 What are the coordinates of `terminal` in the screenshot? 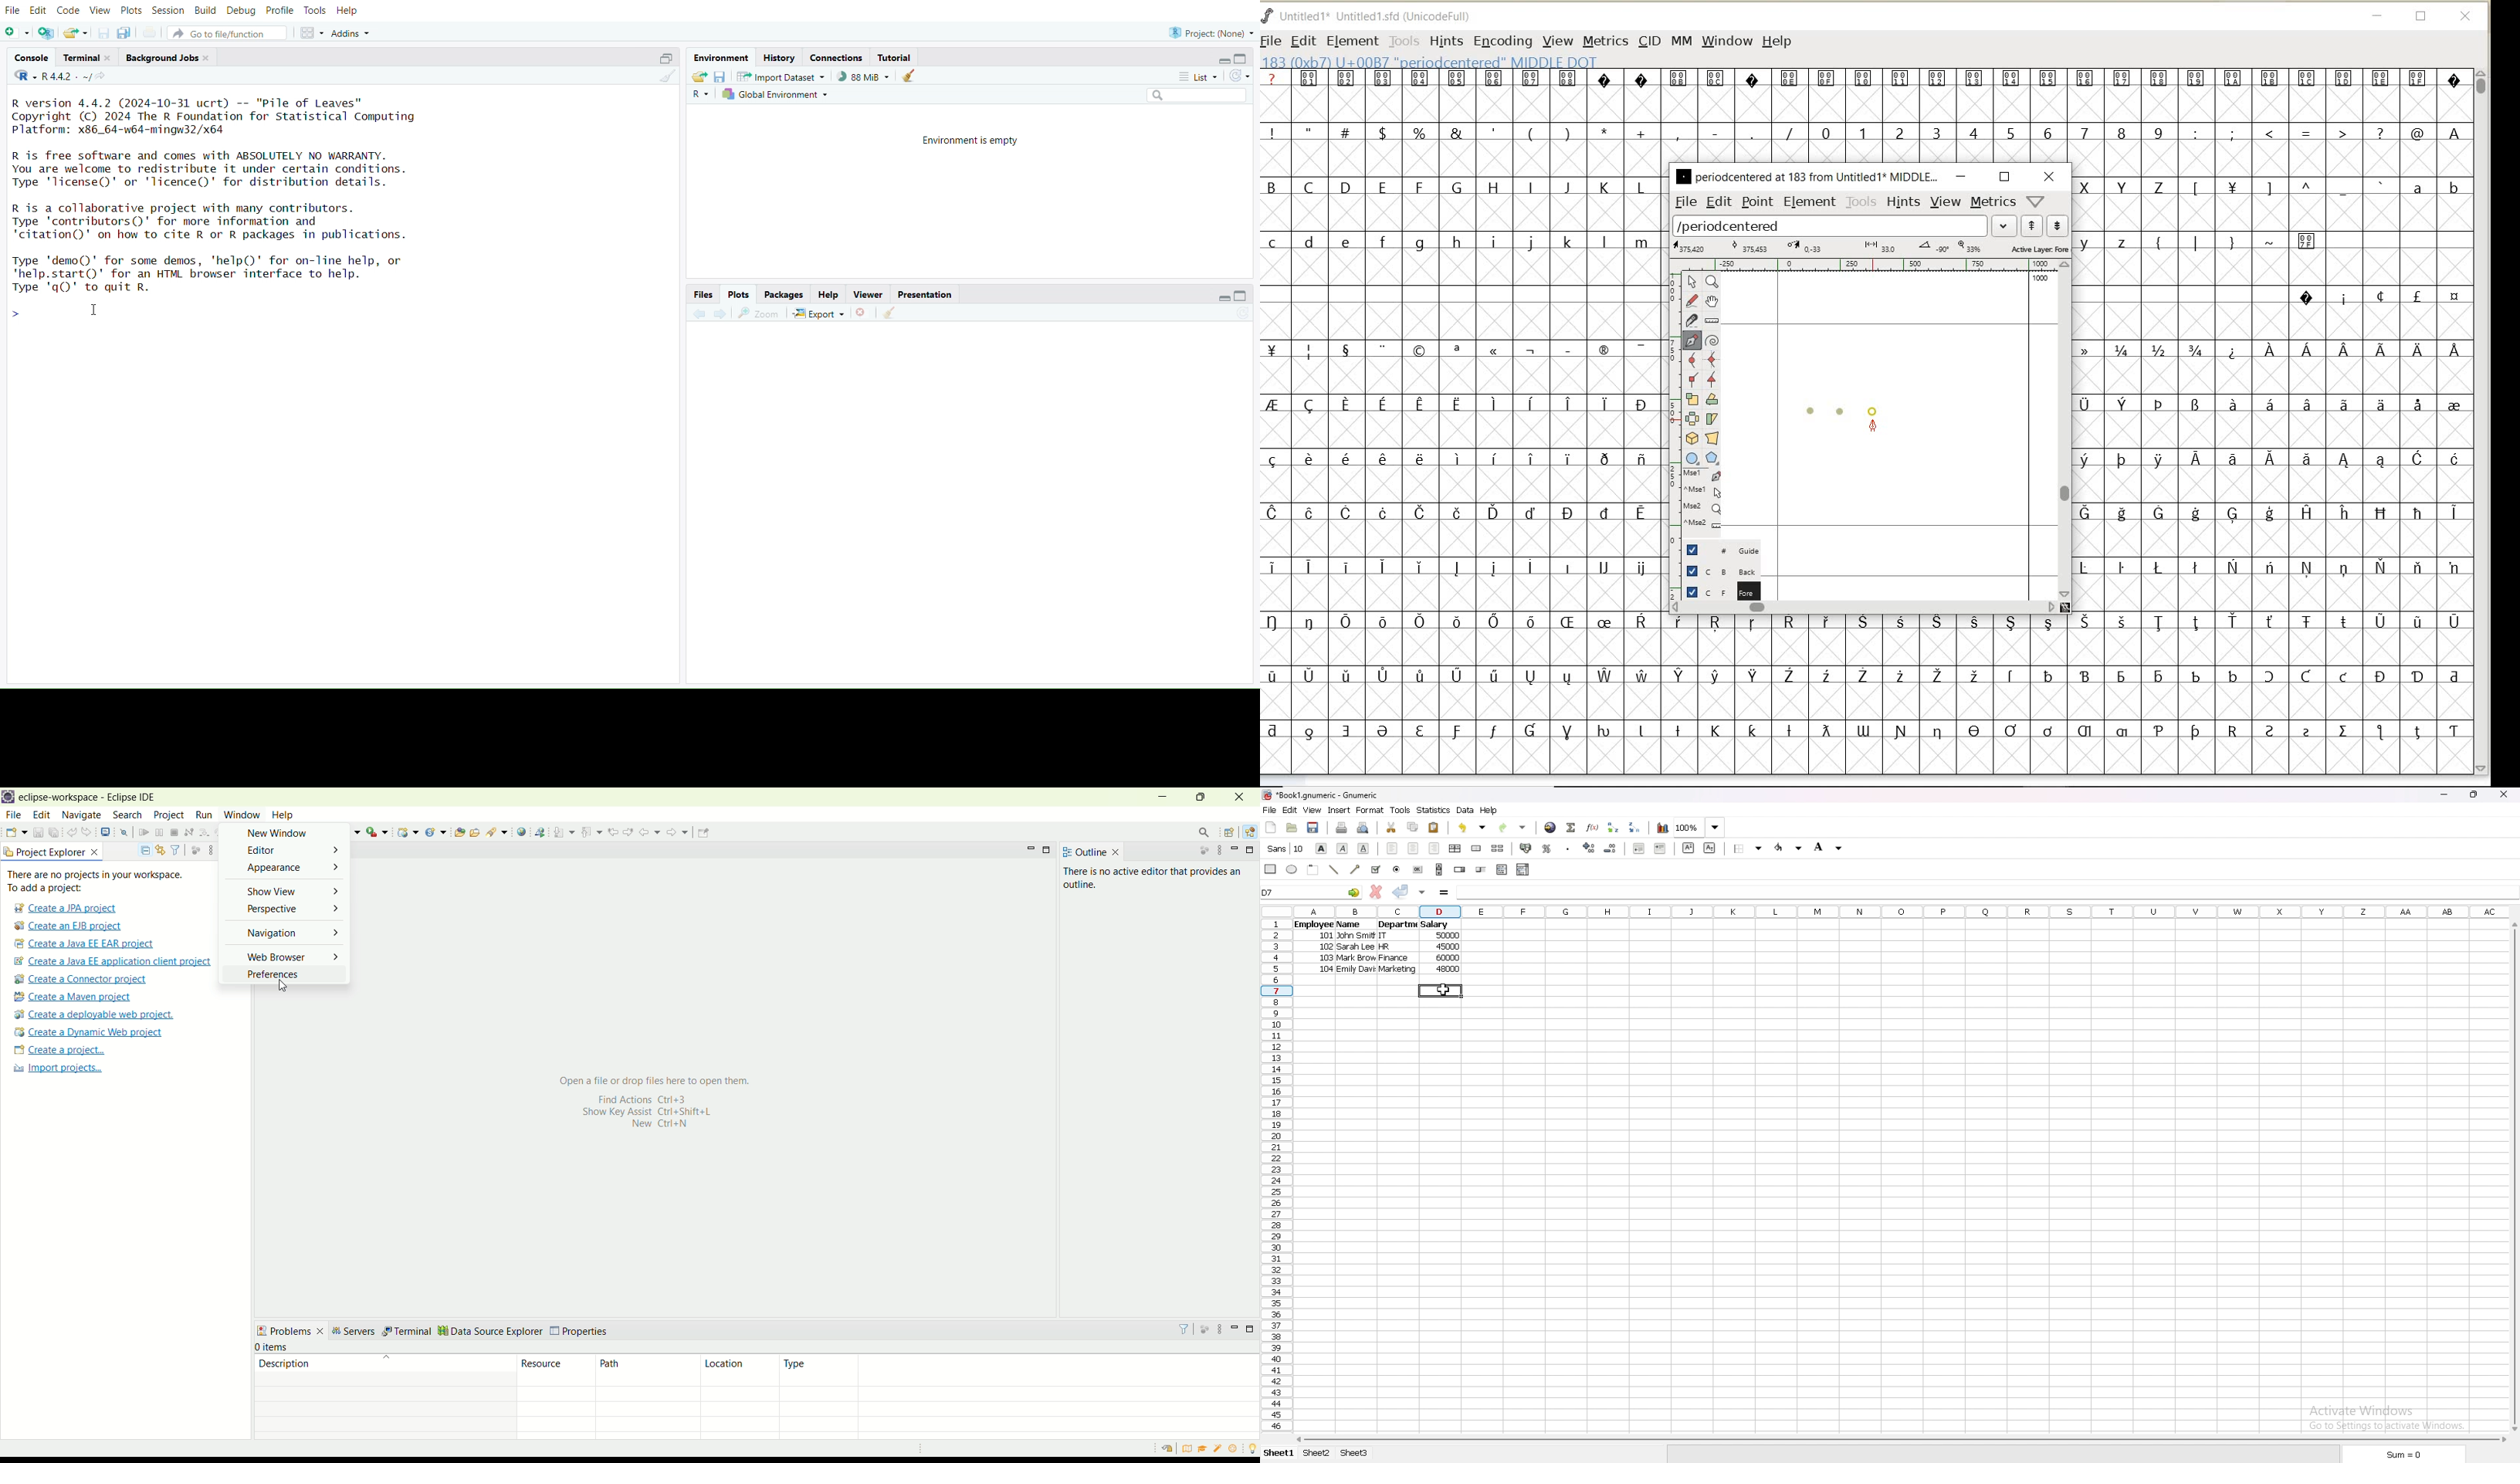 It's located at (87, 56).